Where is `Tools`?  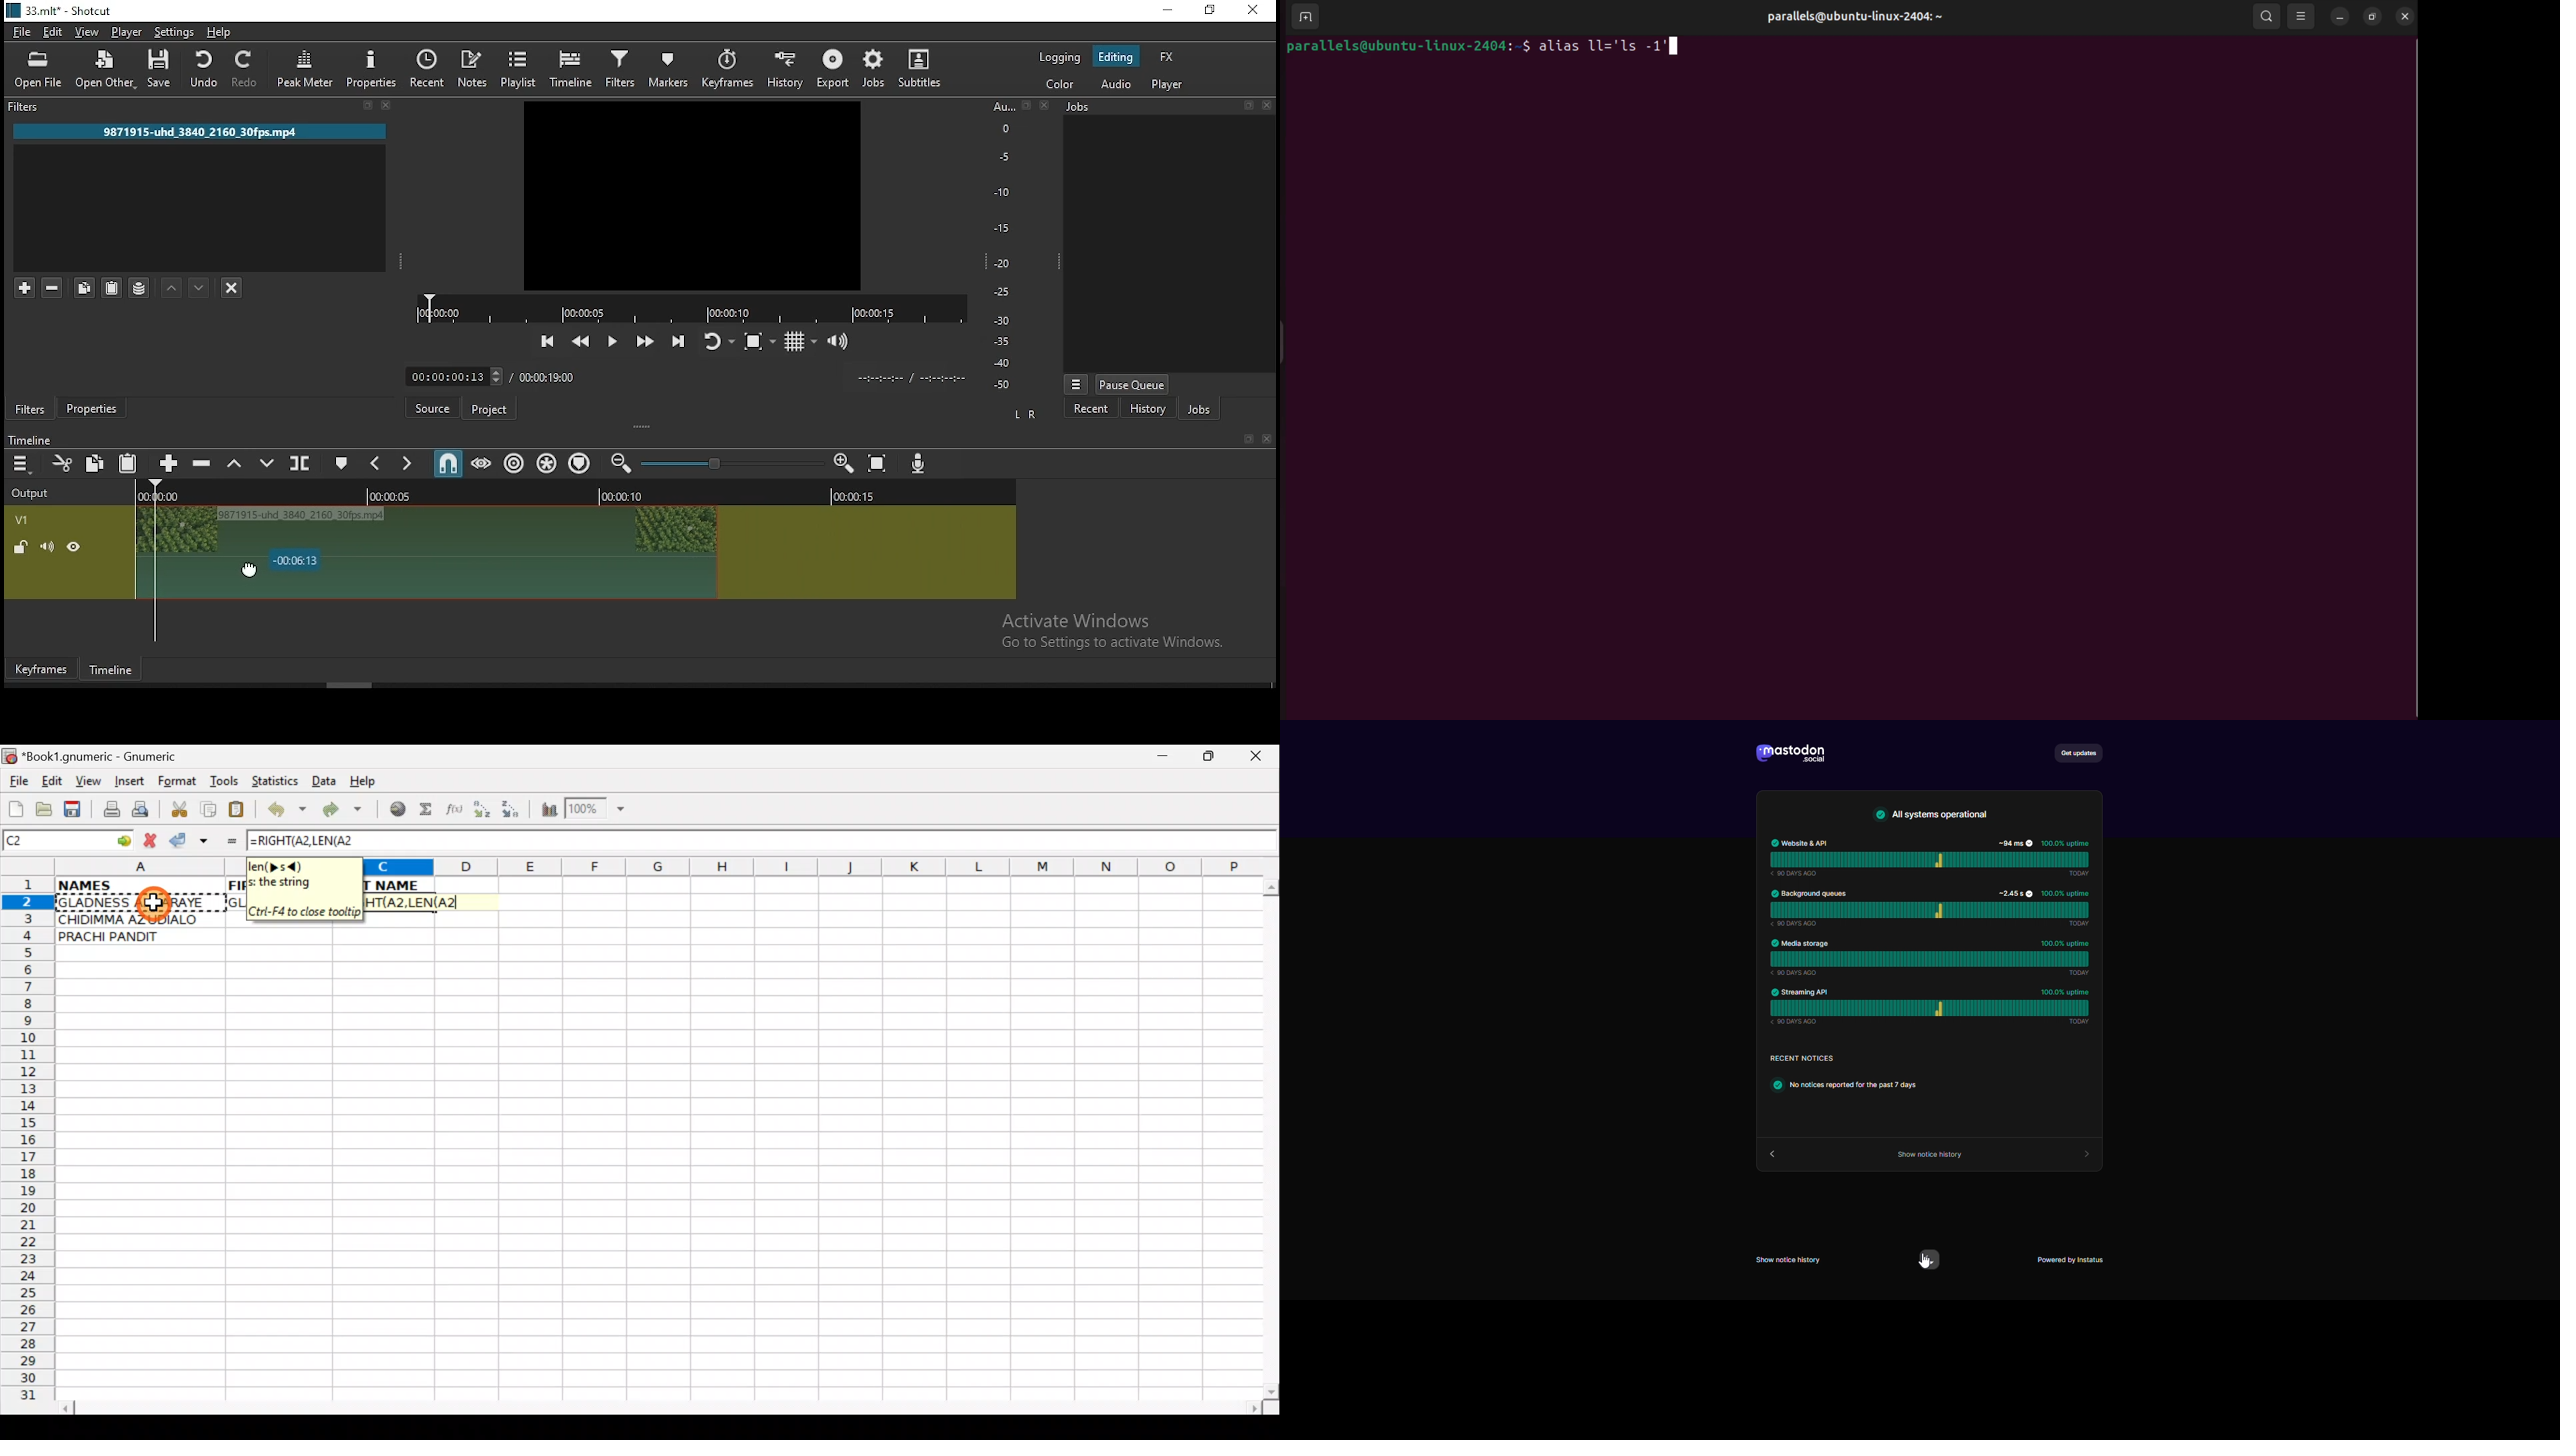
Tools is located at coordinates (225, 781).